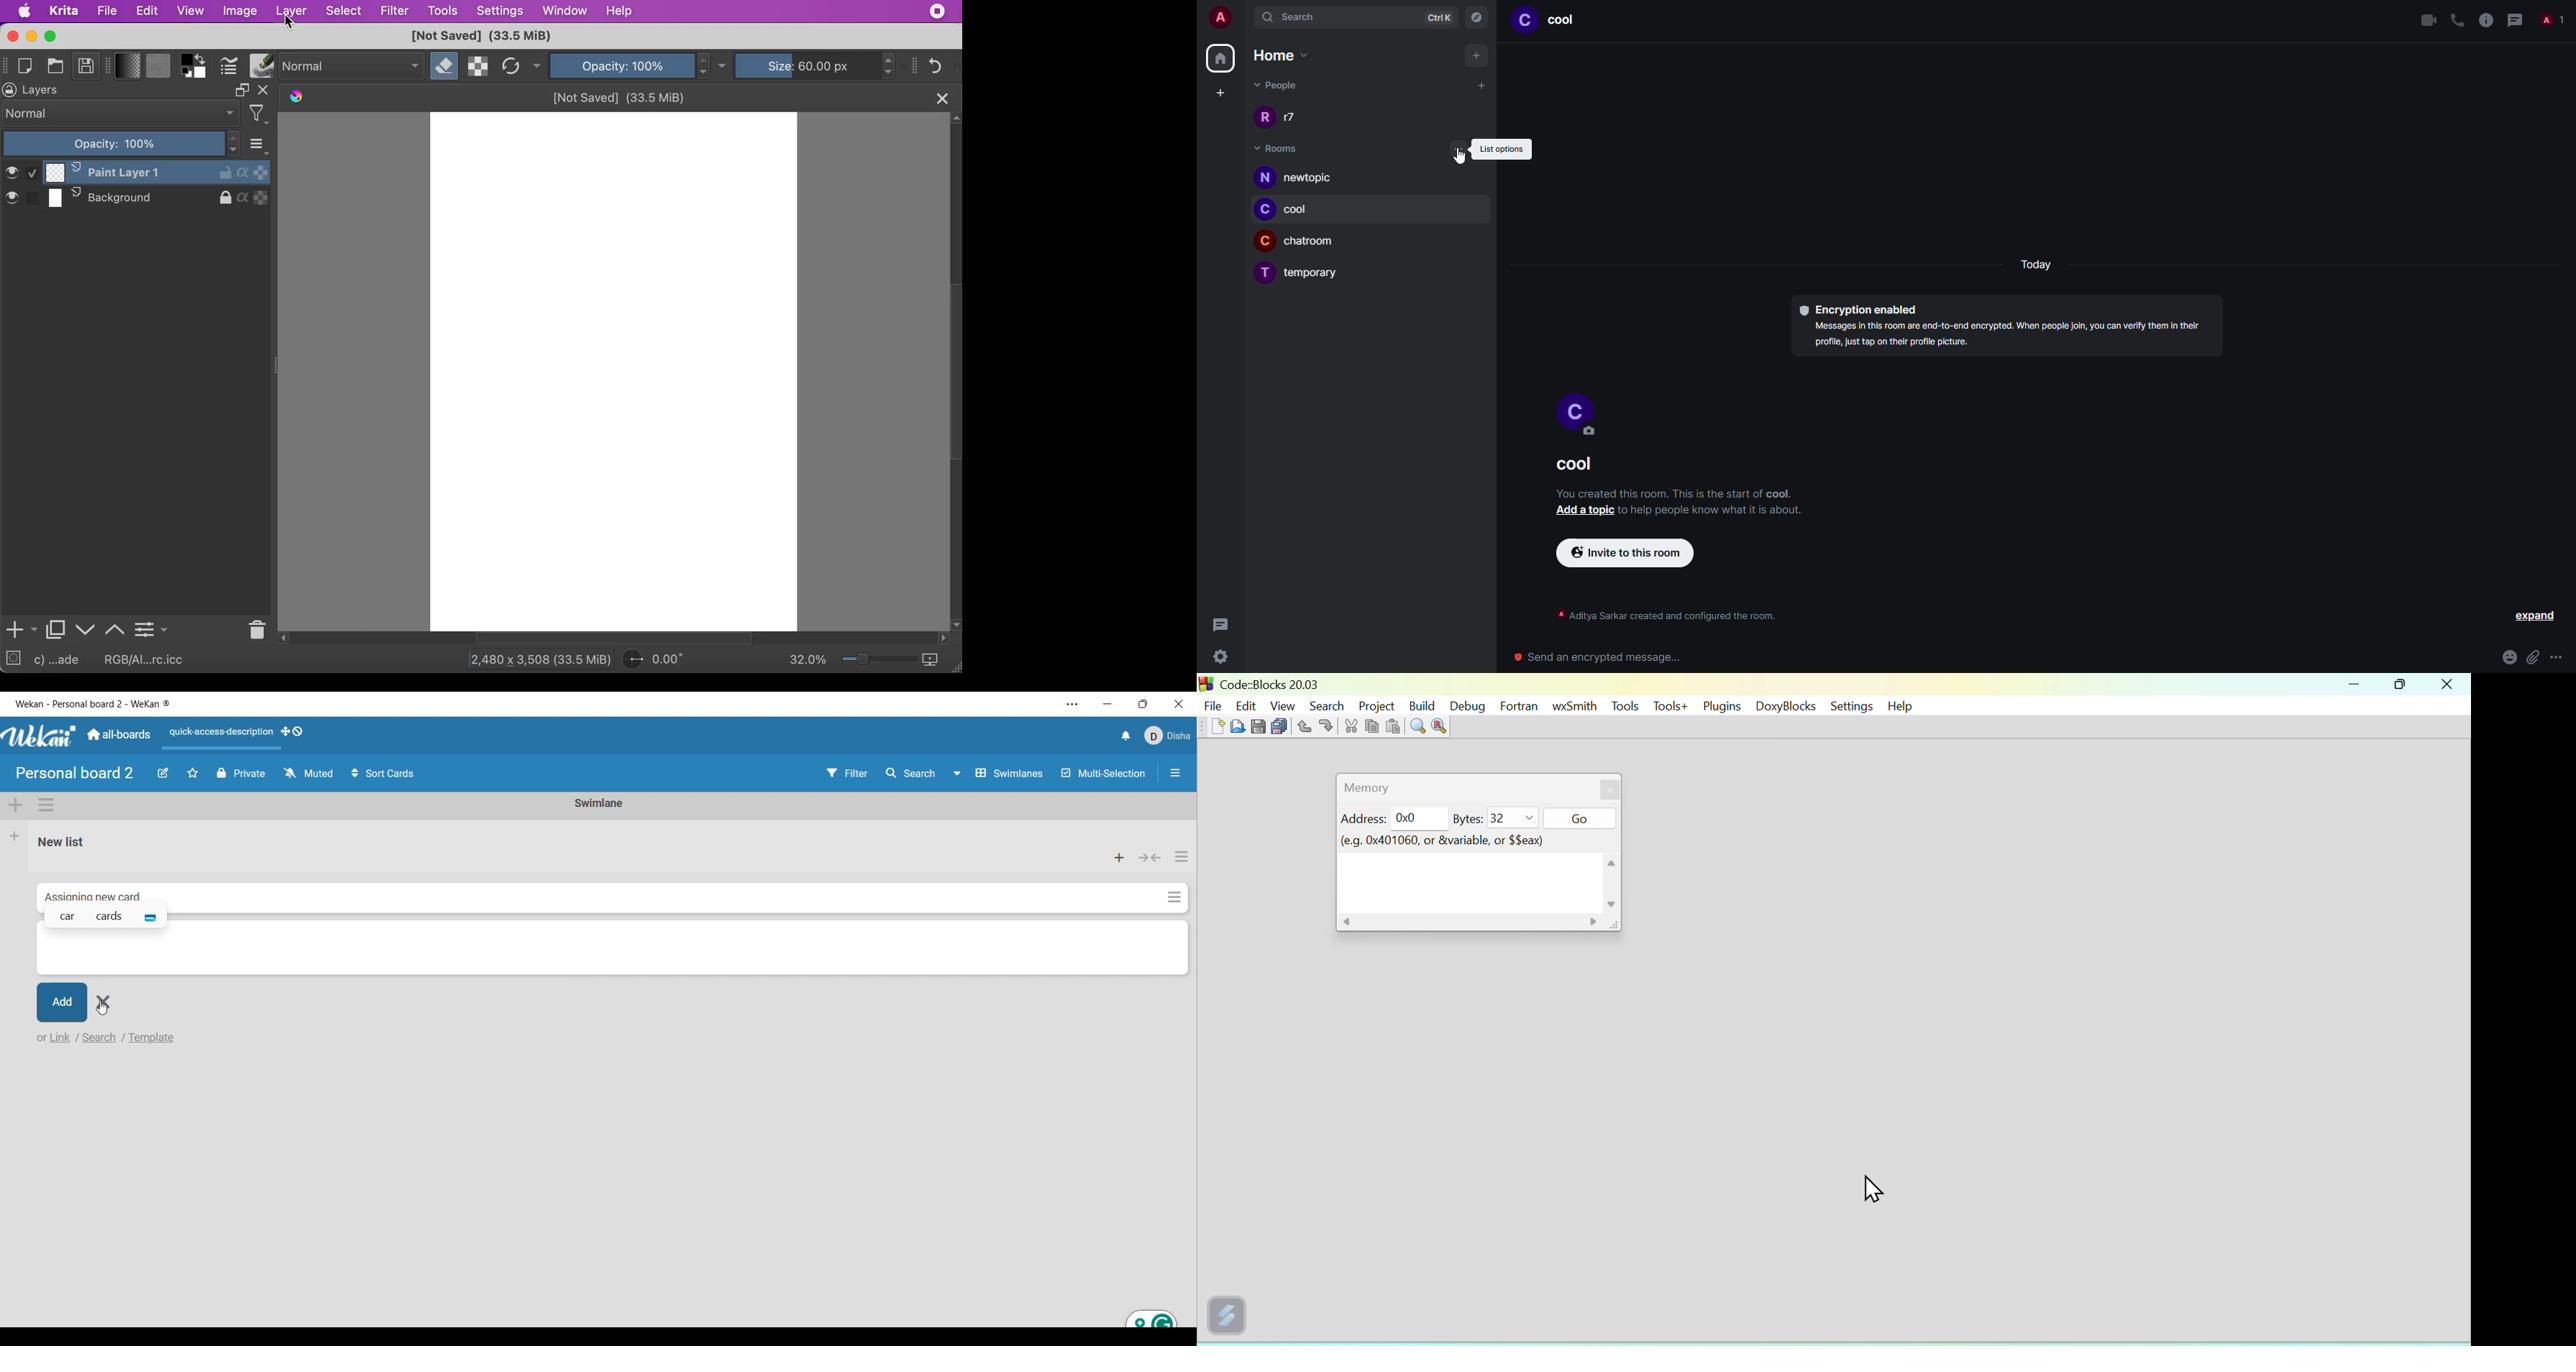 The width and height of the screenshot is (2576, 1372). I want to click on map the display canvas size between pixel size or print size, so click(937, 660).